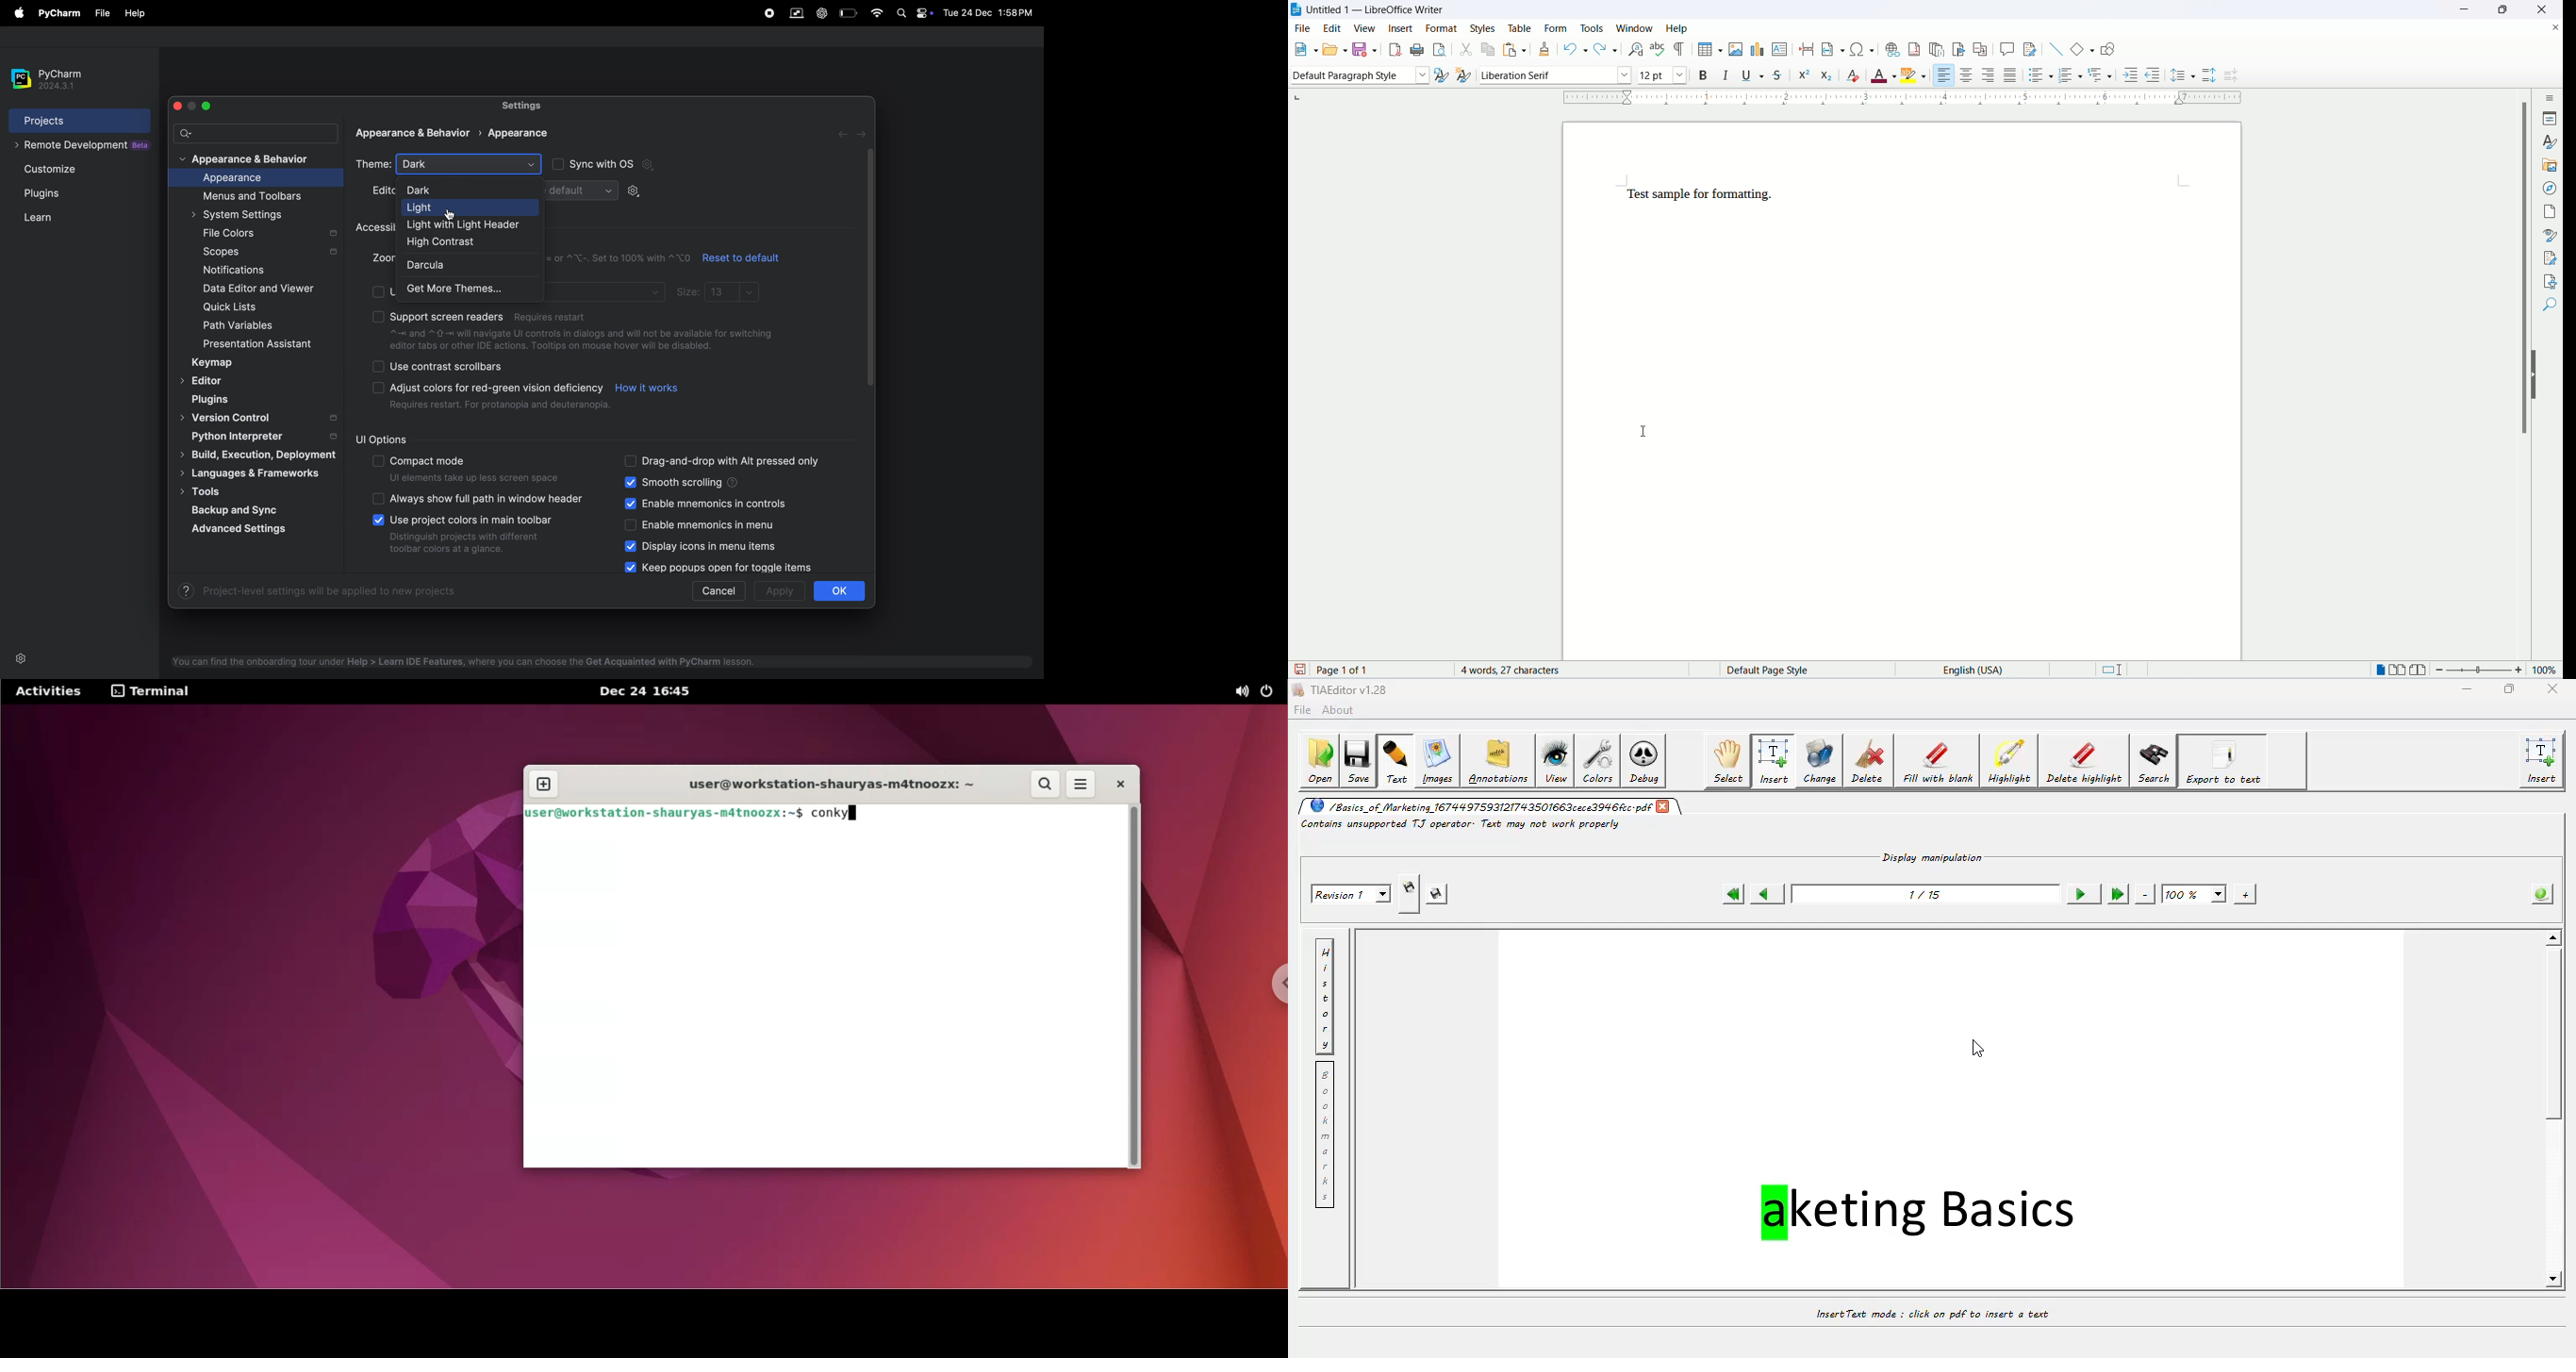 Image resolution: width=2576 pixels, height=1372 pixels. What do you see at coordinates (596, 190) in the screenshot?
I see `default` at bounding box center [596, 190].